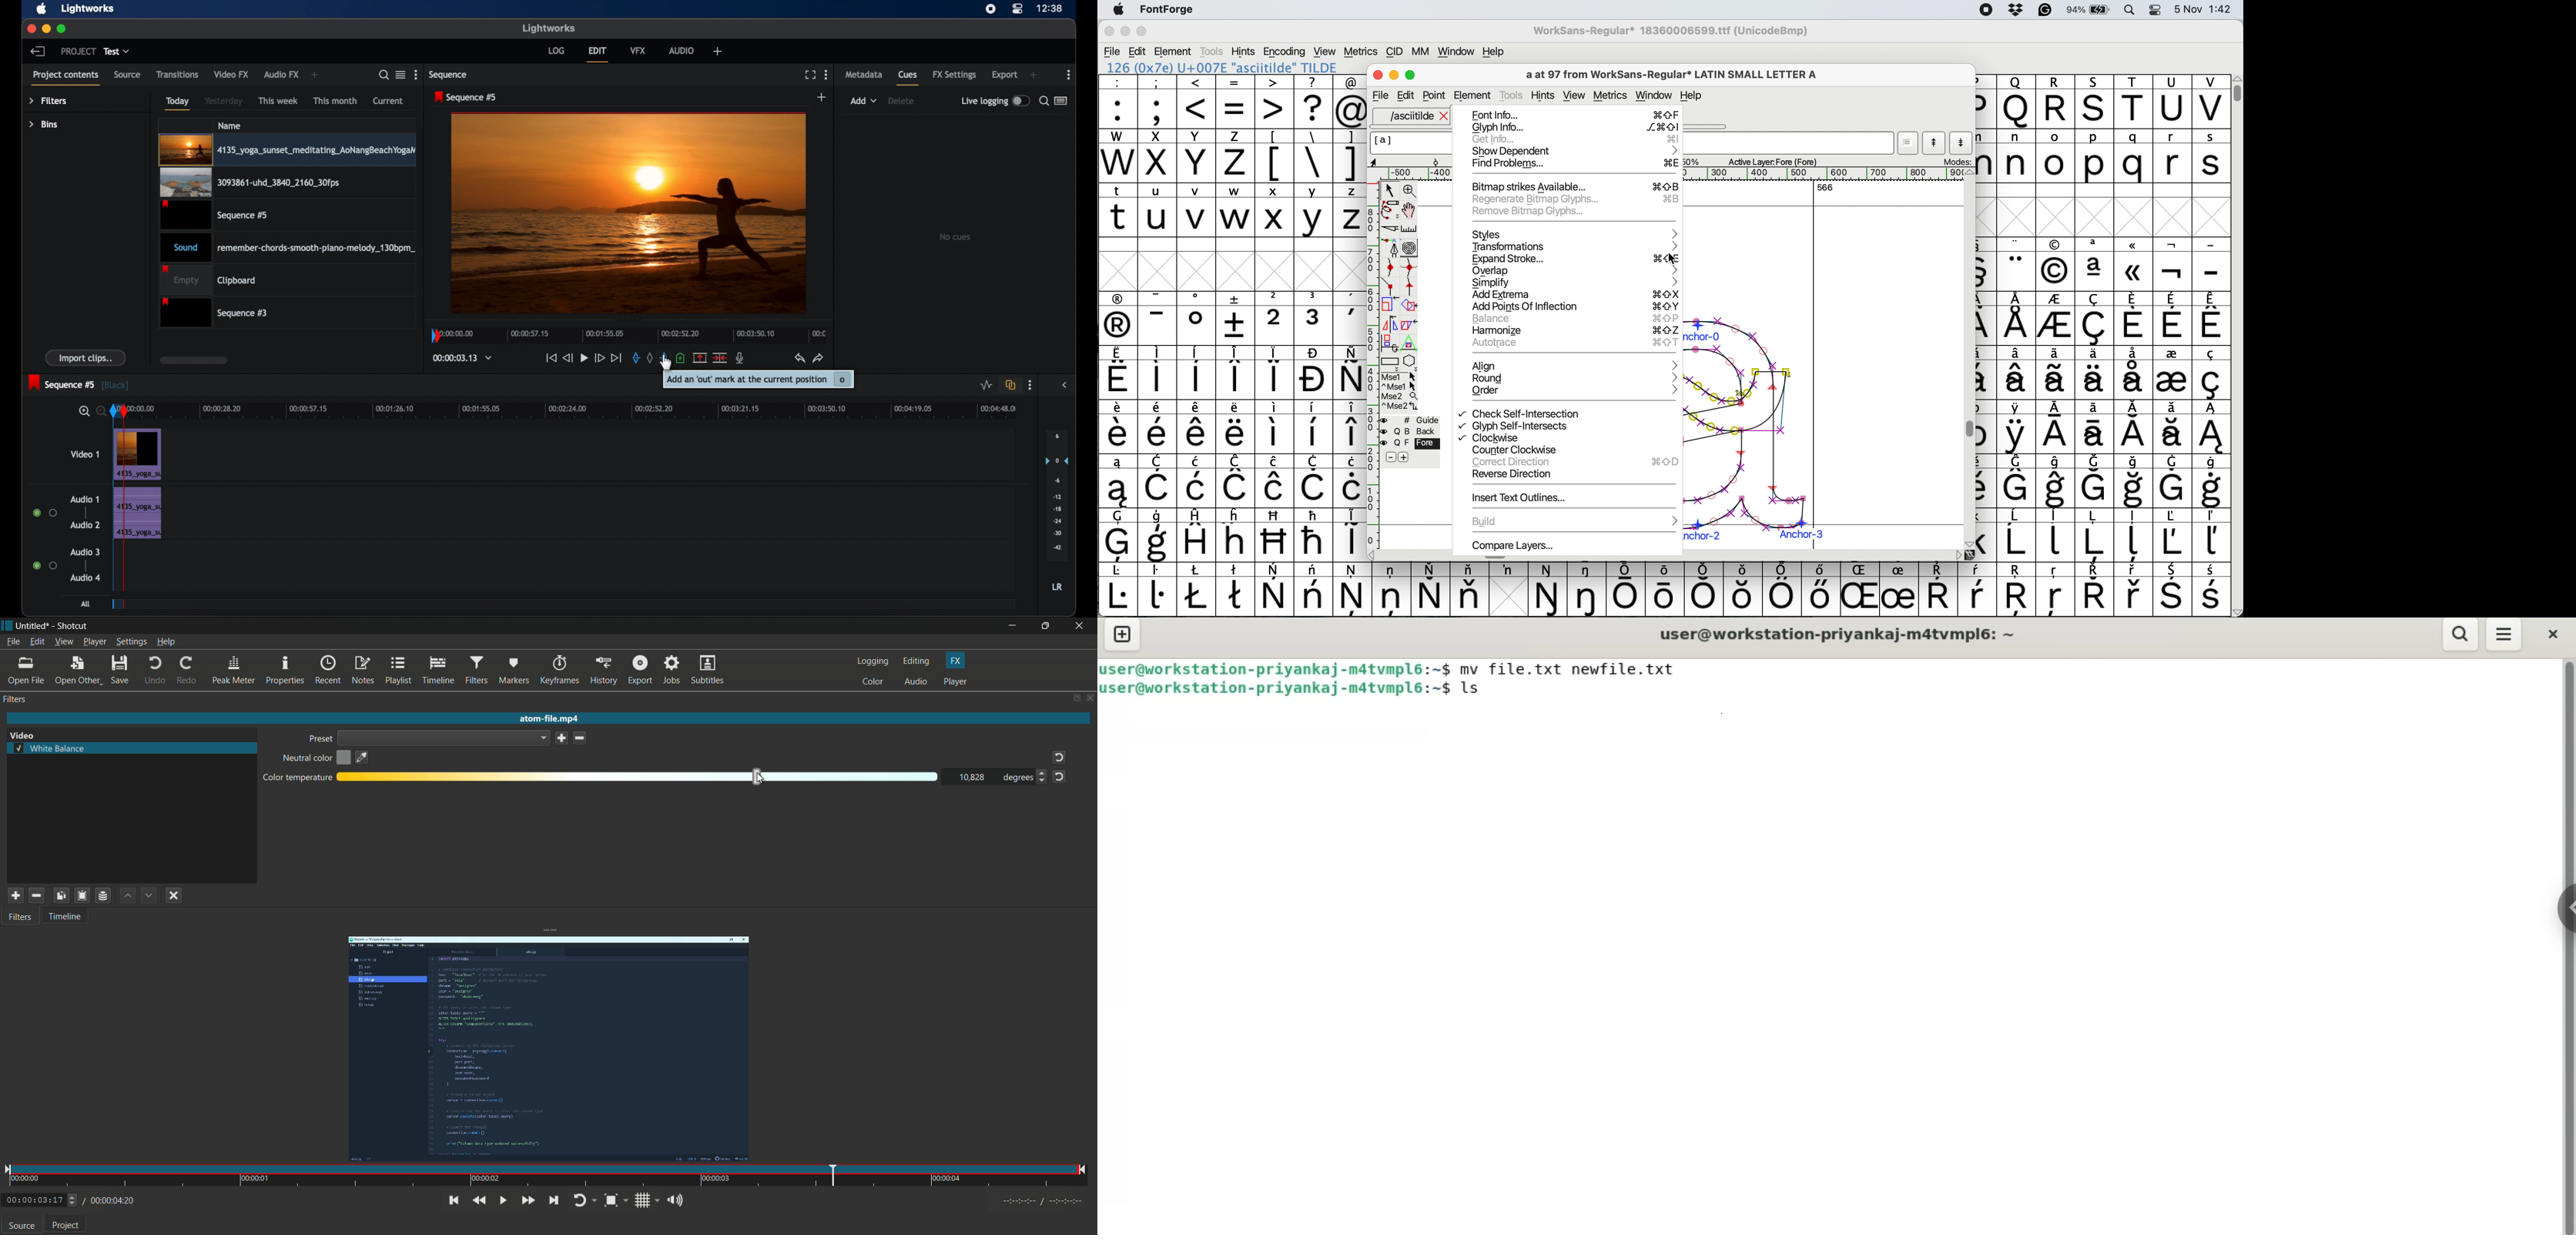 This screenshot has height=1260, width=2576. Describe the element at coordinates (865, 75) in the screenshot. I see `metadata` at that location.